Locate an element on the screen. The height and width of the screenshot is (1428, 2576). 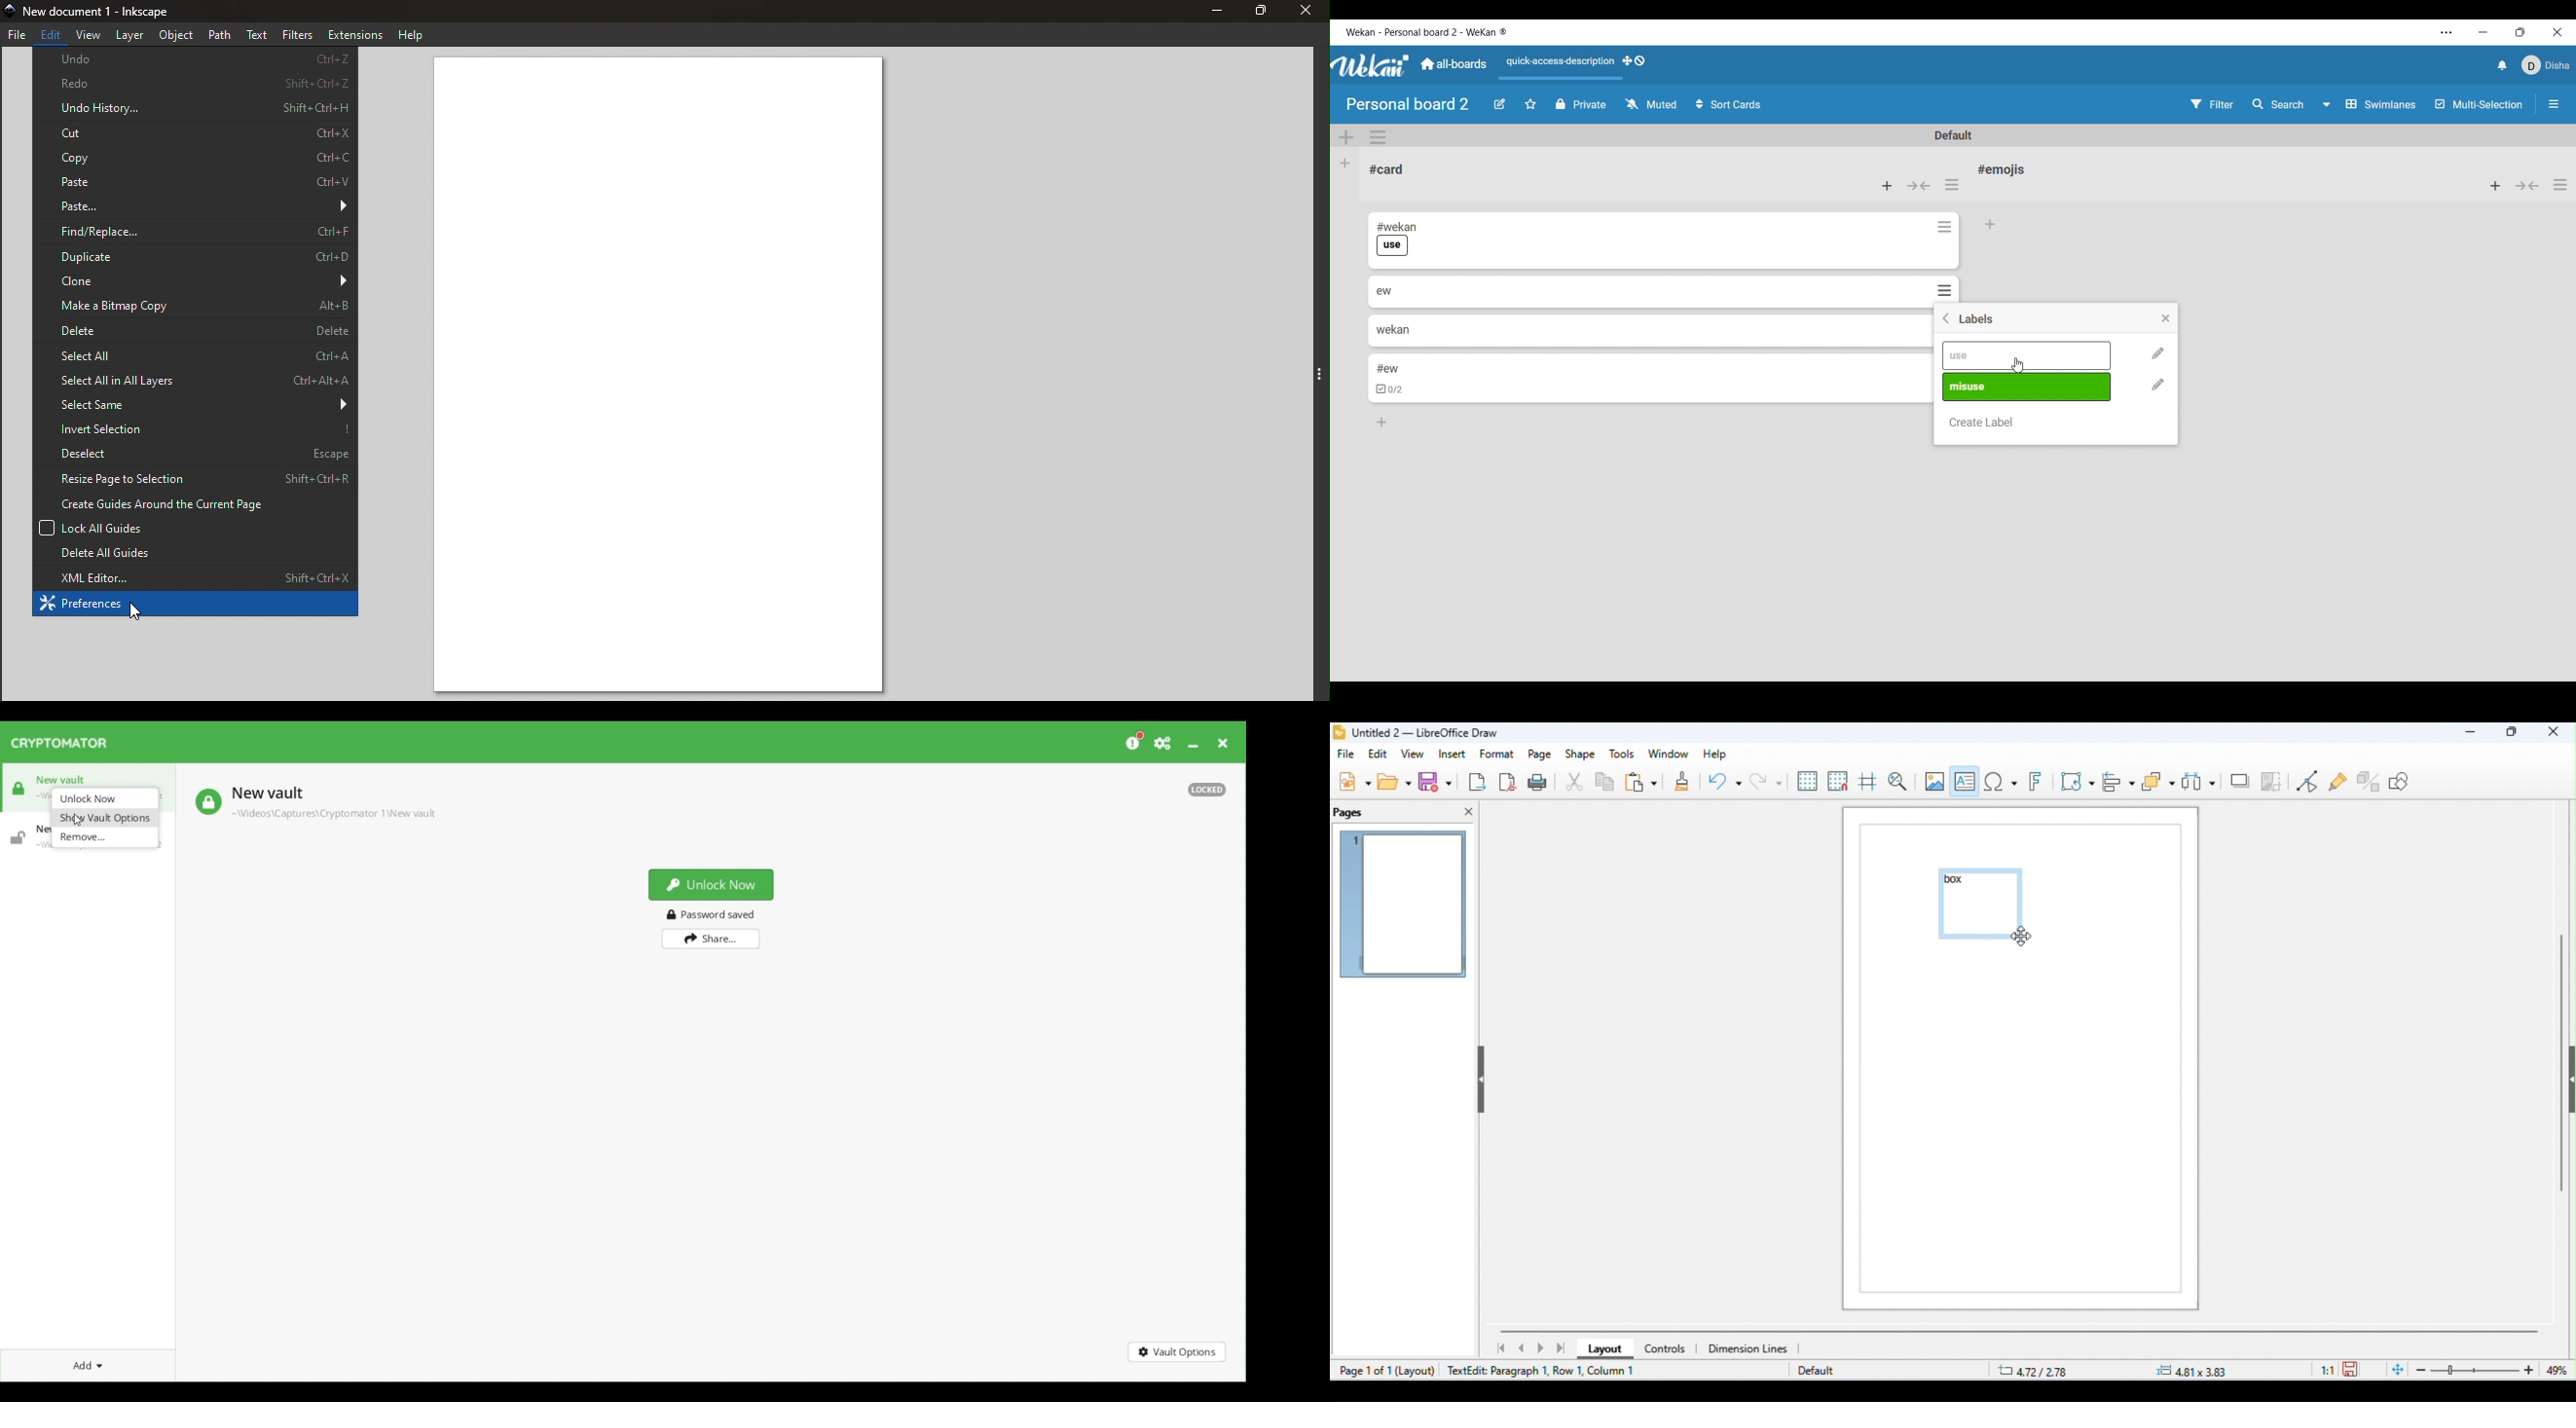
Quick access description is located at coordinates (1558, 62).